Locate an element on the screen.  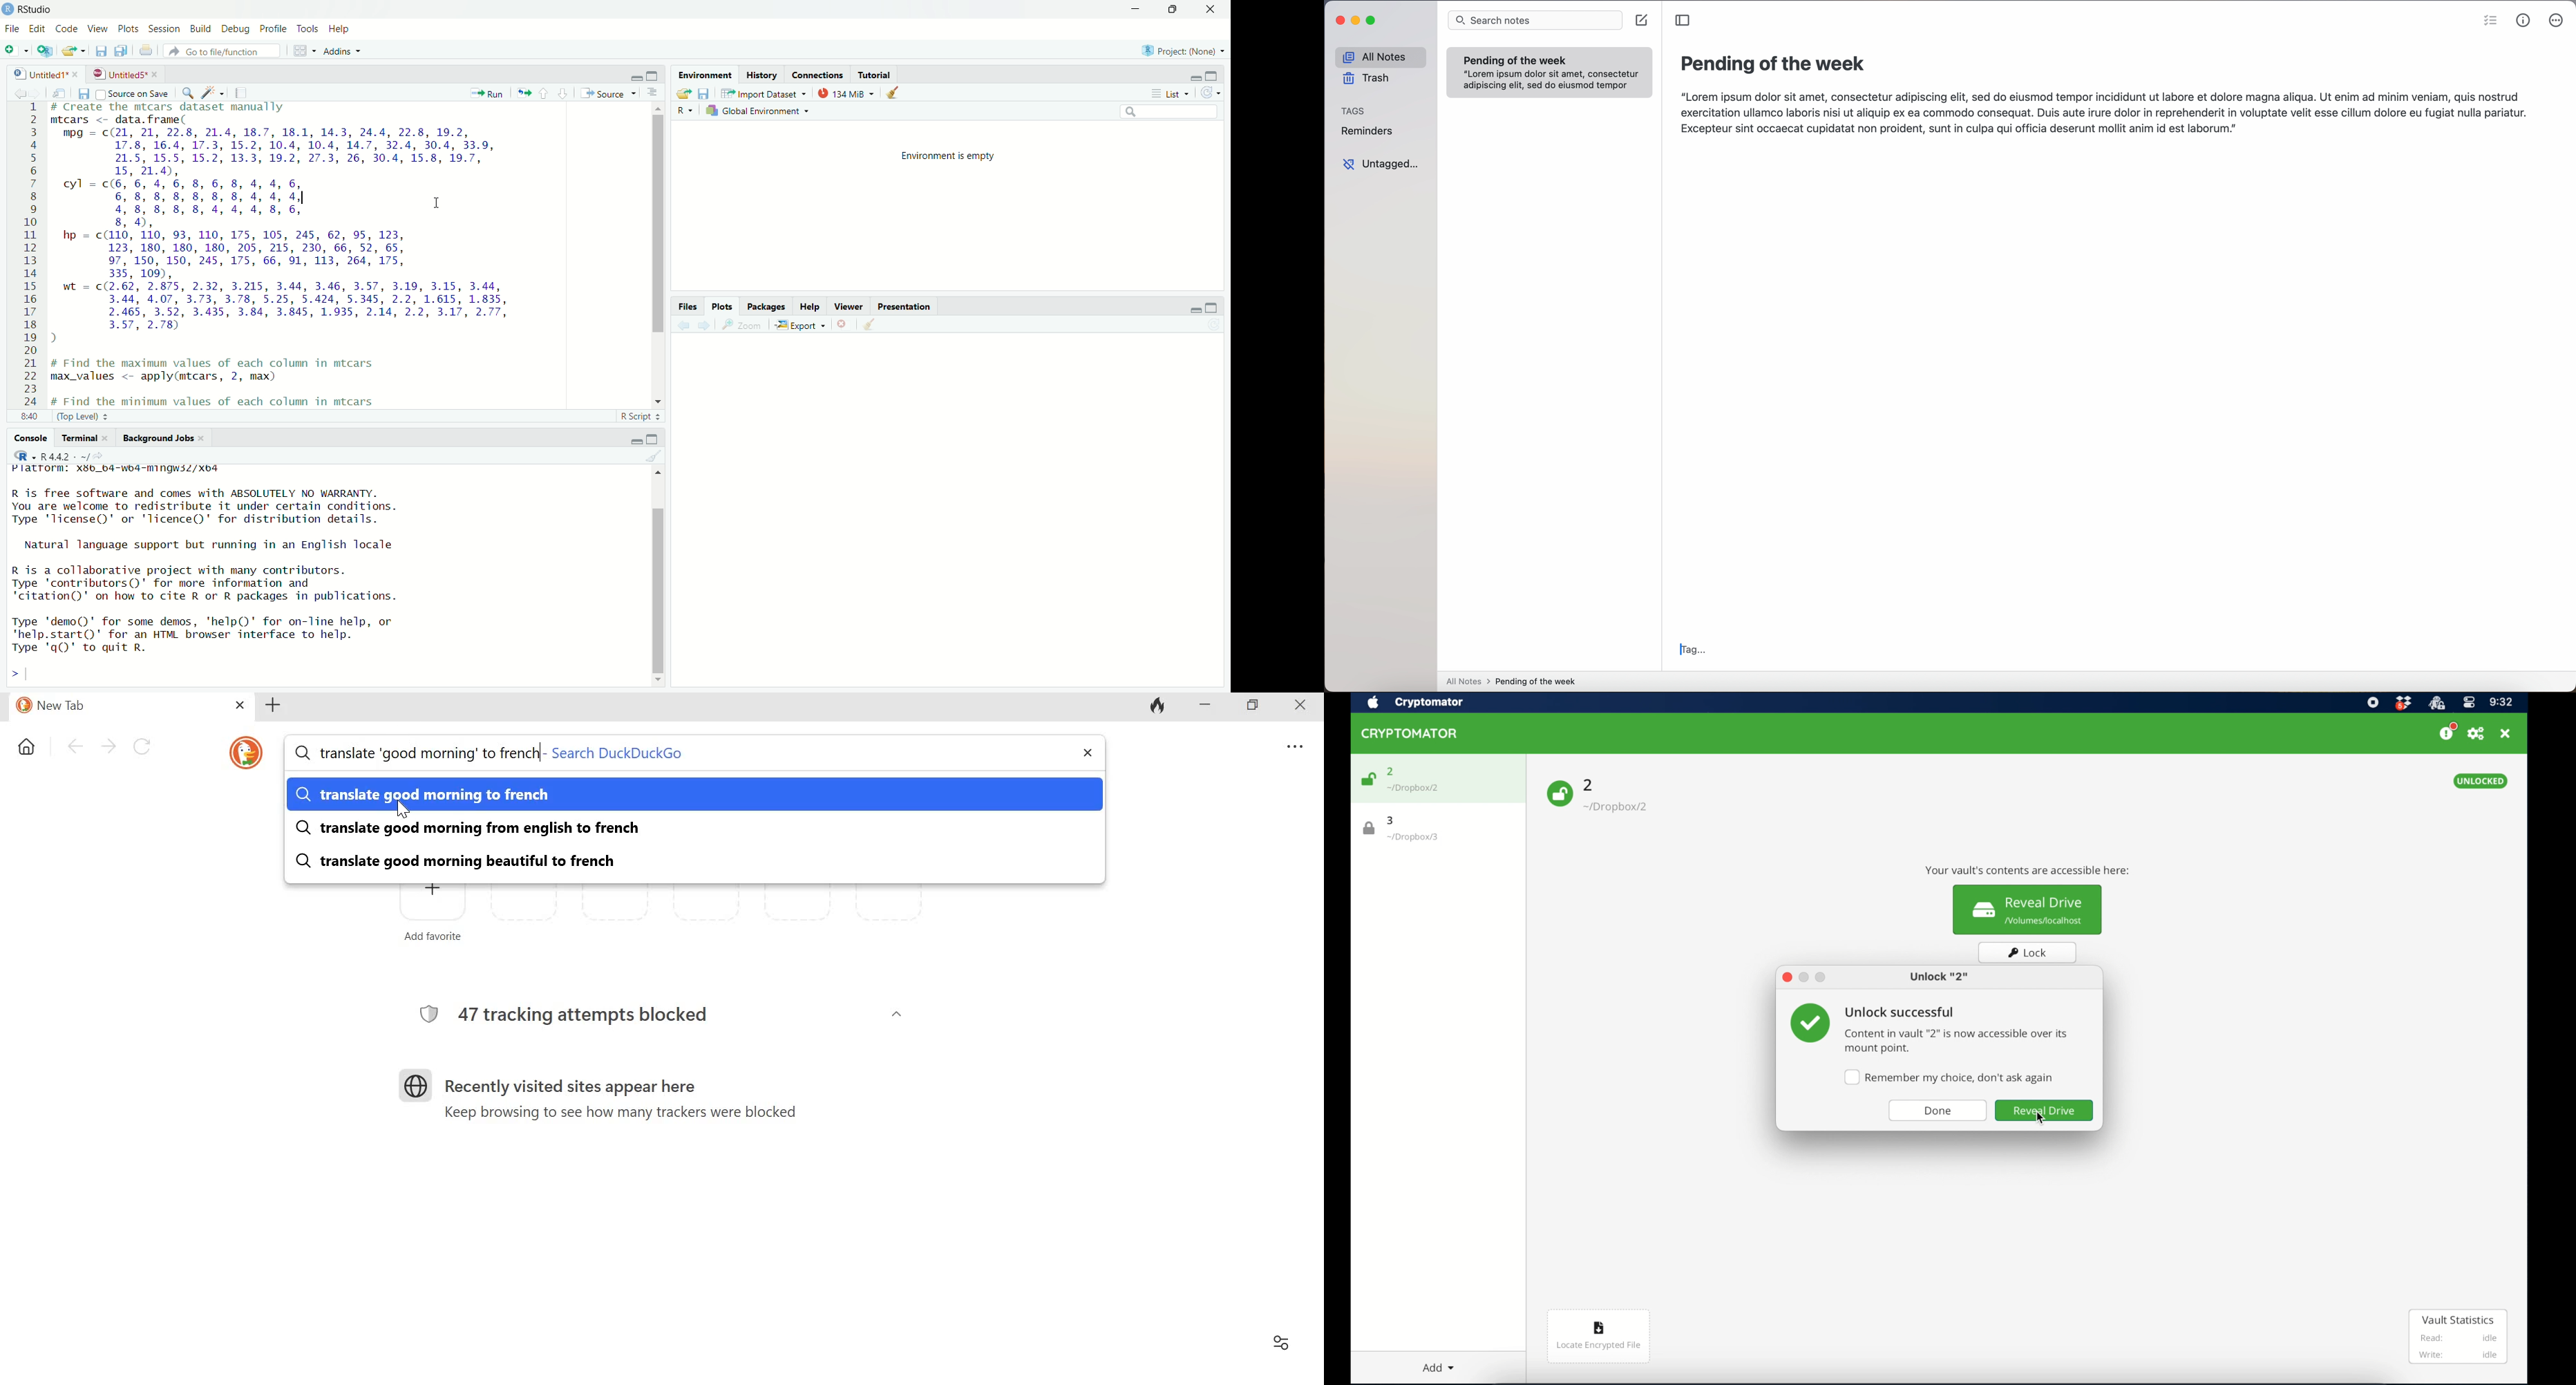
options is located at coordinates (652, 93).